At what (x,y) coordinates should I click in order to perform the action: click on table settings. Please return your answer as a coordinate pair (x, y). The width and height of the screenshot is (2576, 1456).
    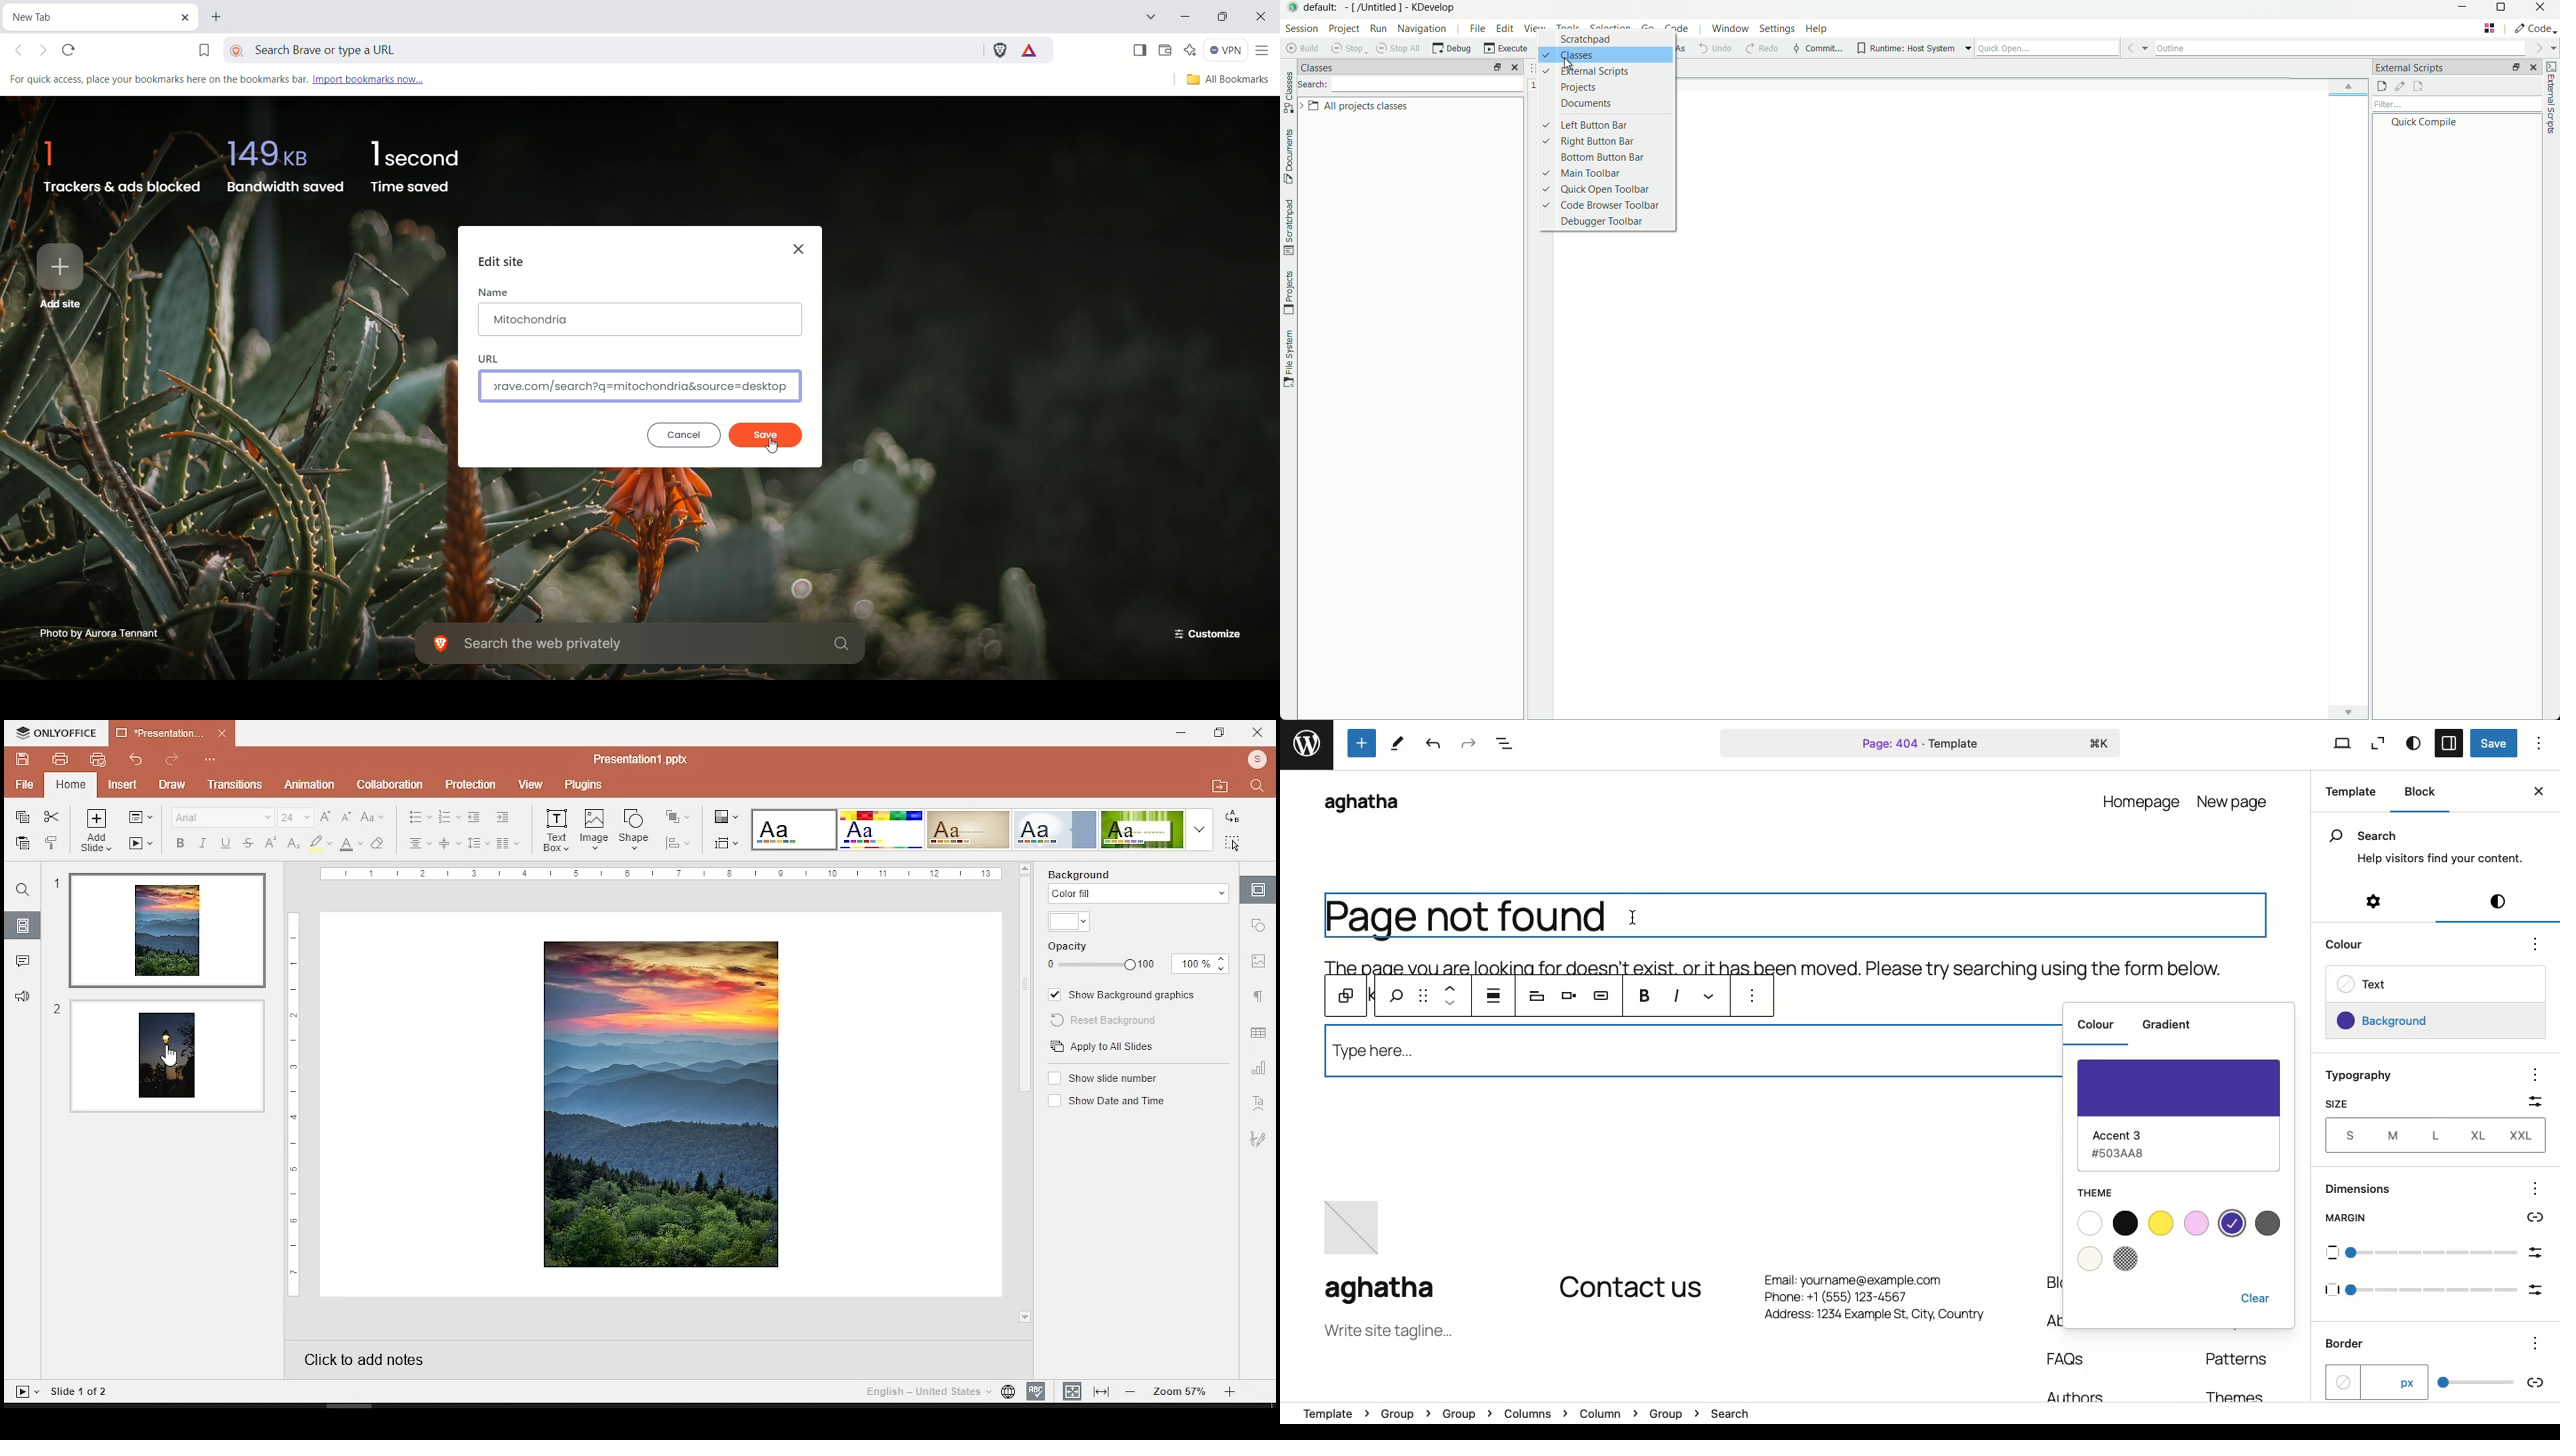
    Looking at the image, I should click on (1259, 1034).